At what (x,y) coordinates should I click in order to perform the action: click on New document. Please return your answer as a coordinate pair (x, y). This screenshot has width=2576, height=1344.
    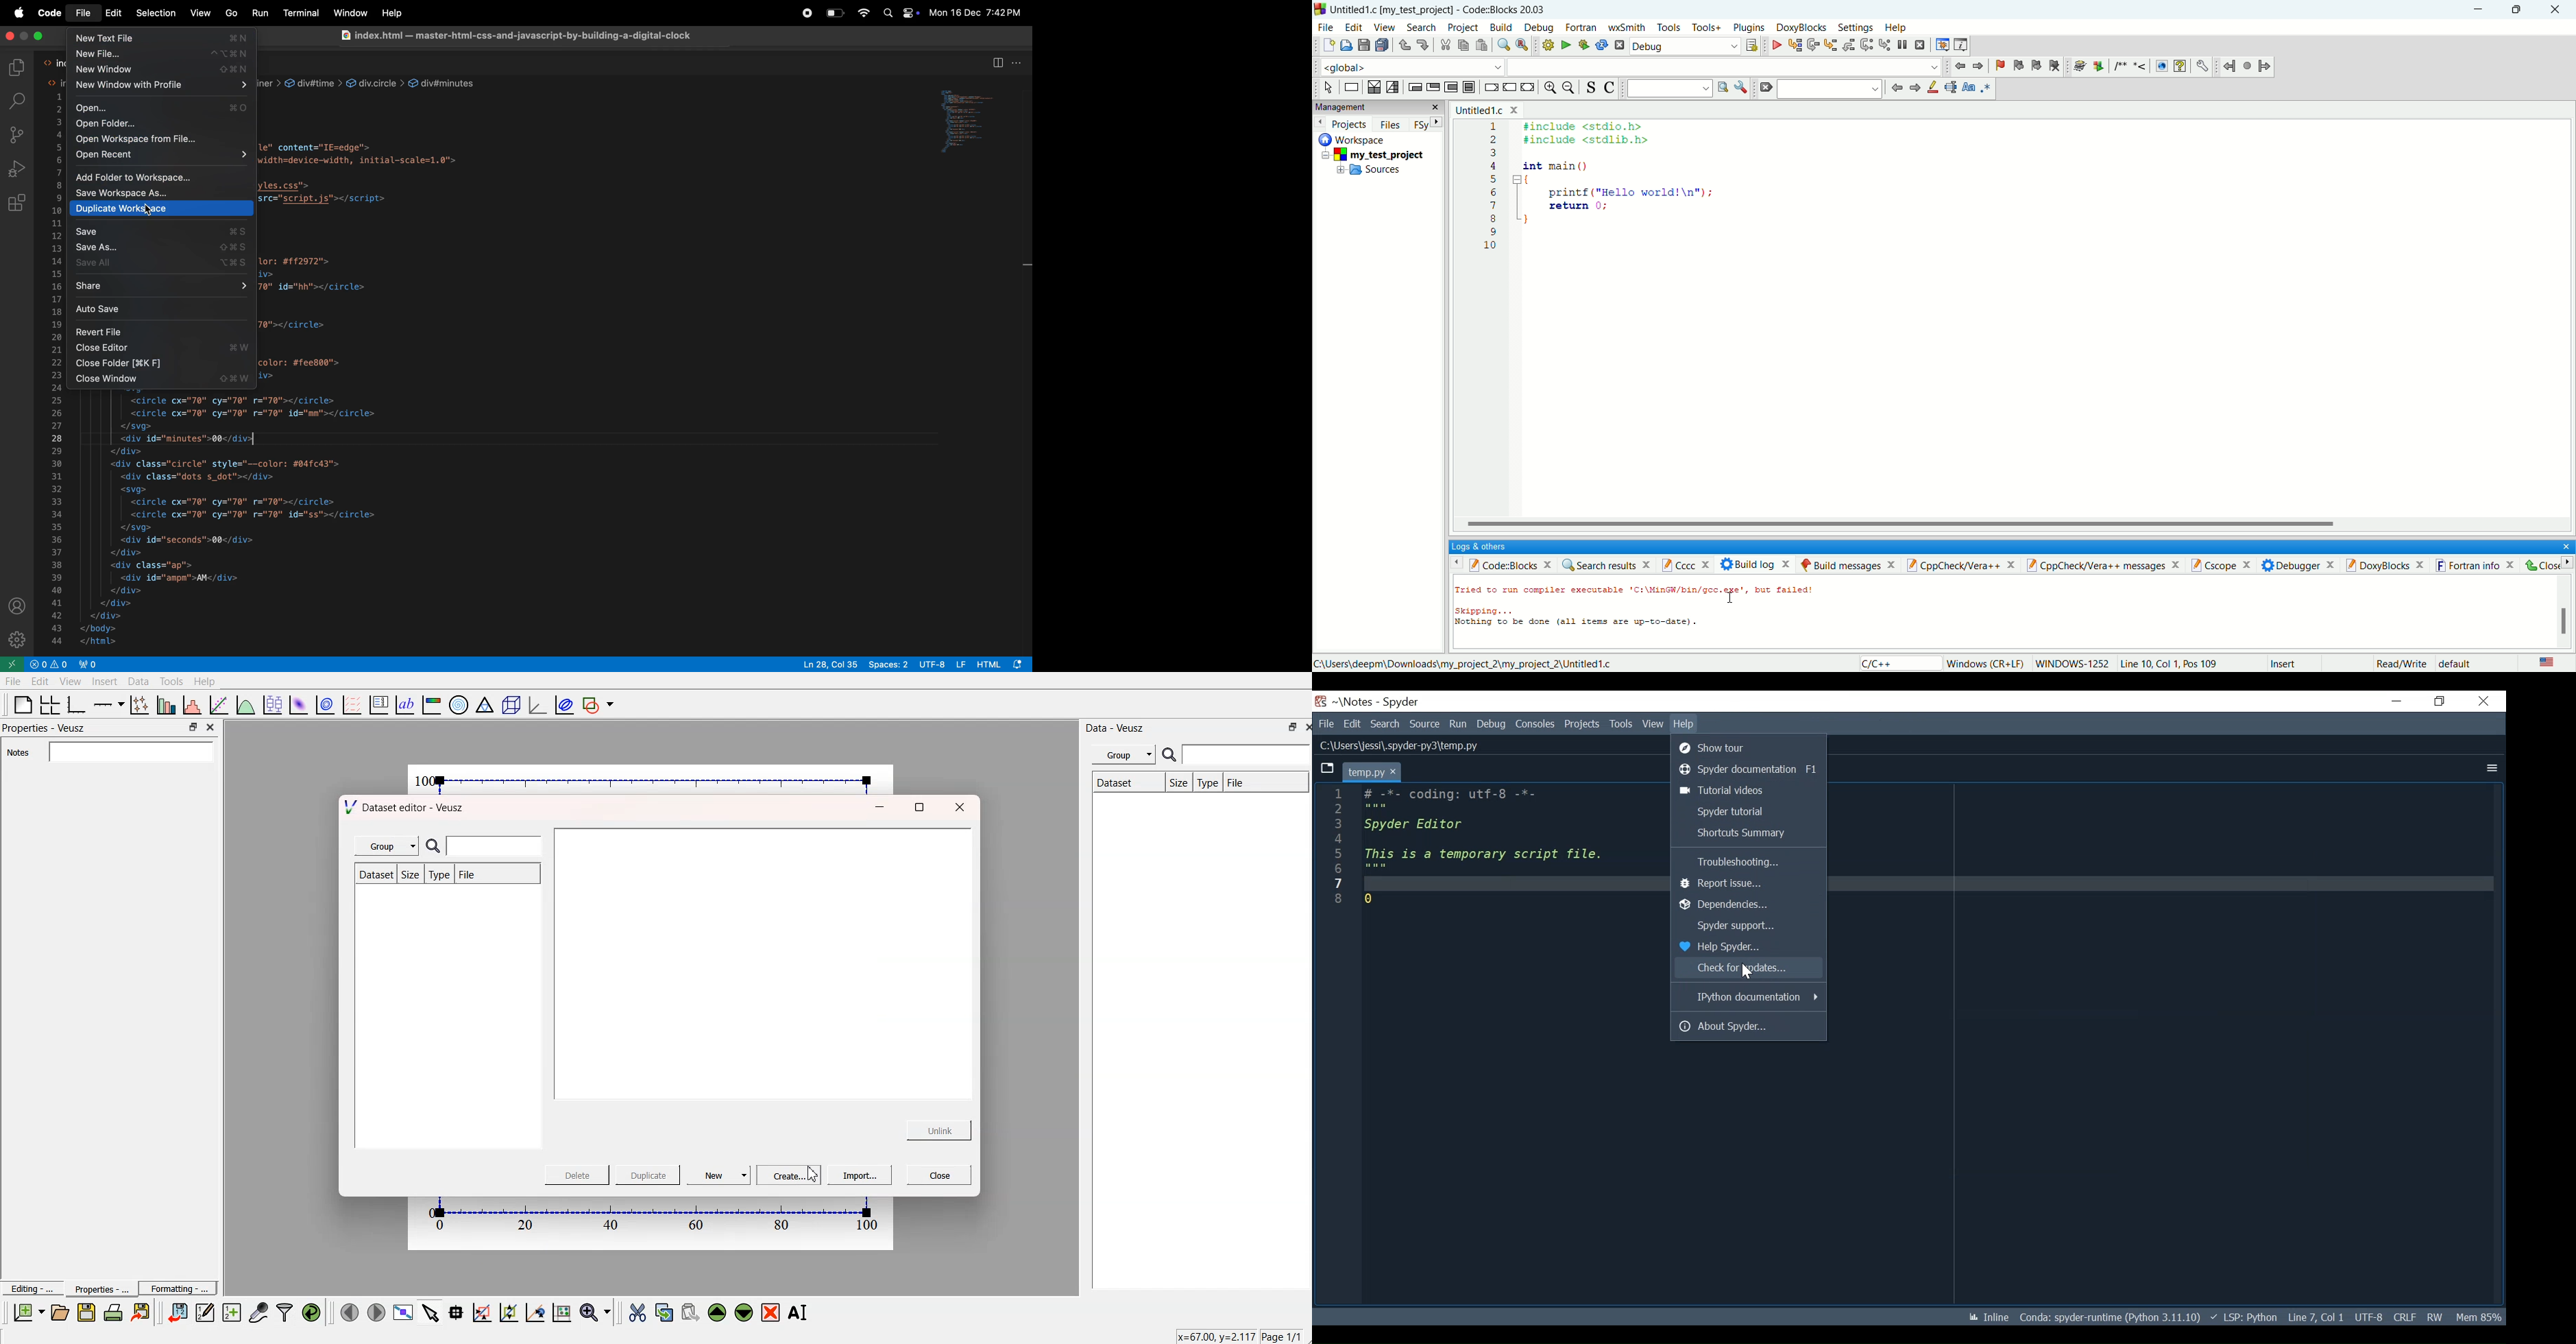
    Looking at the image, I should click on (29, 1312).